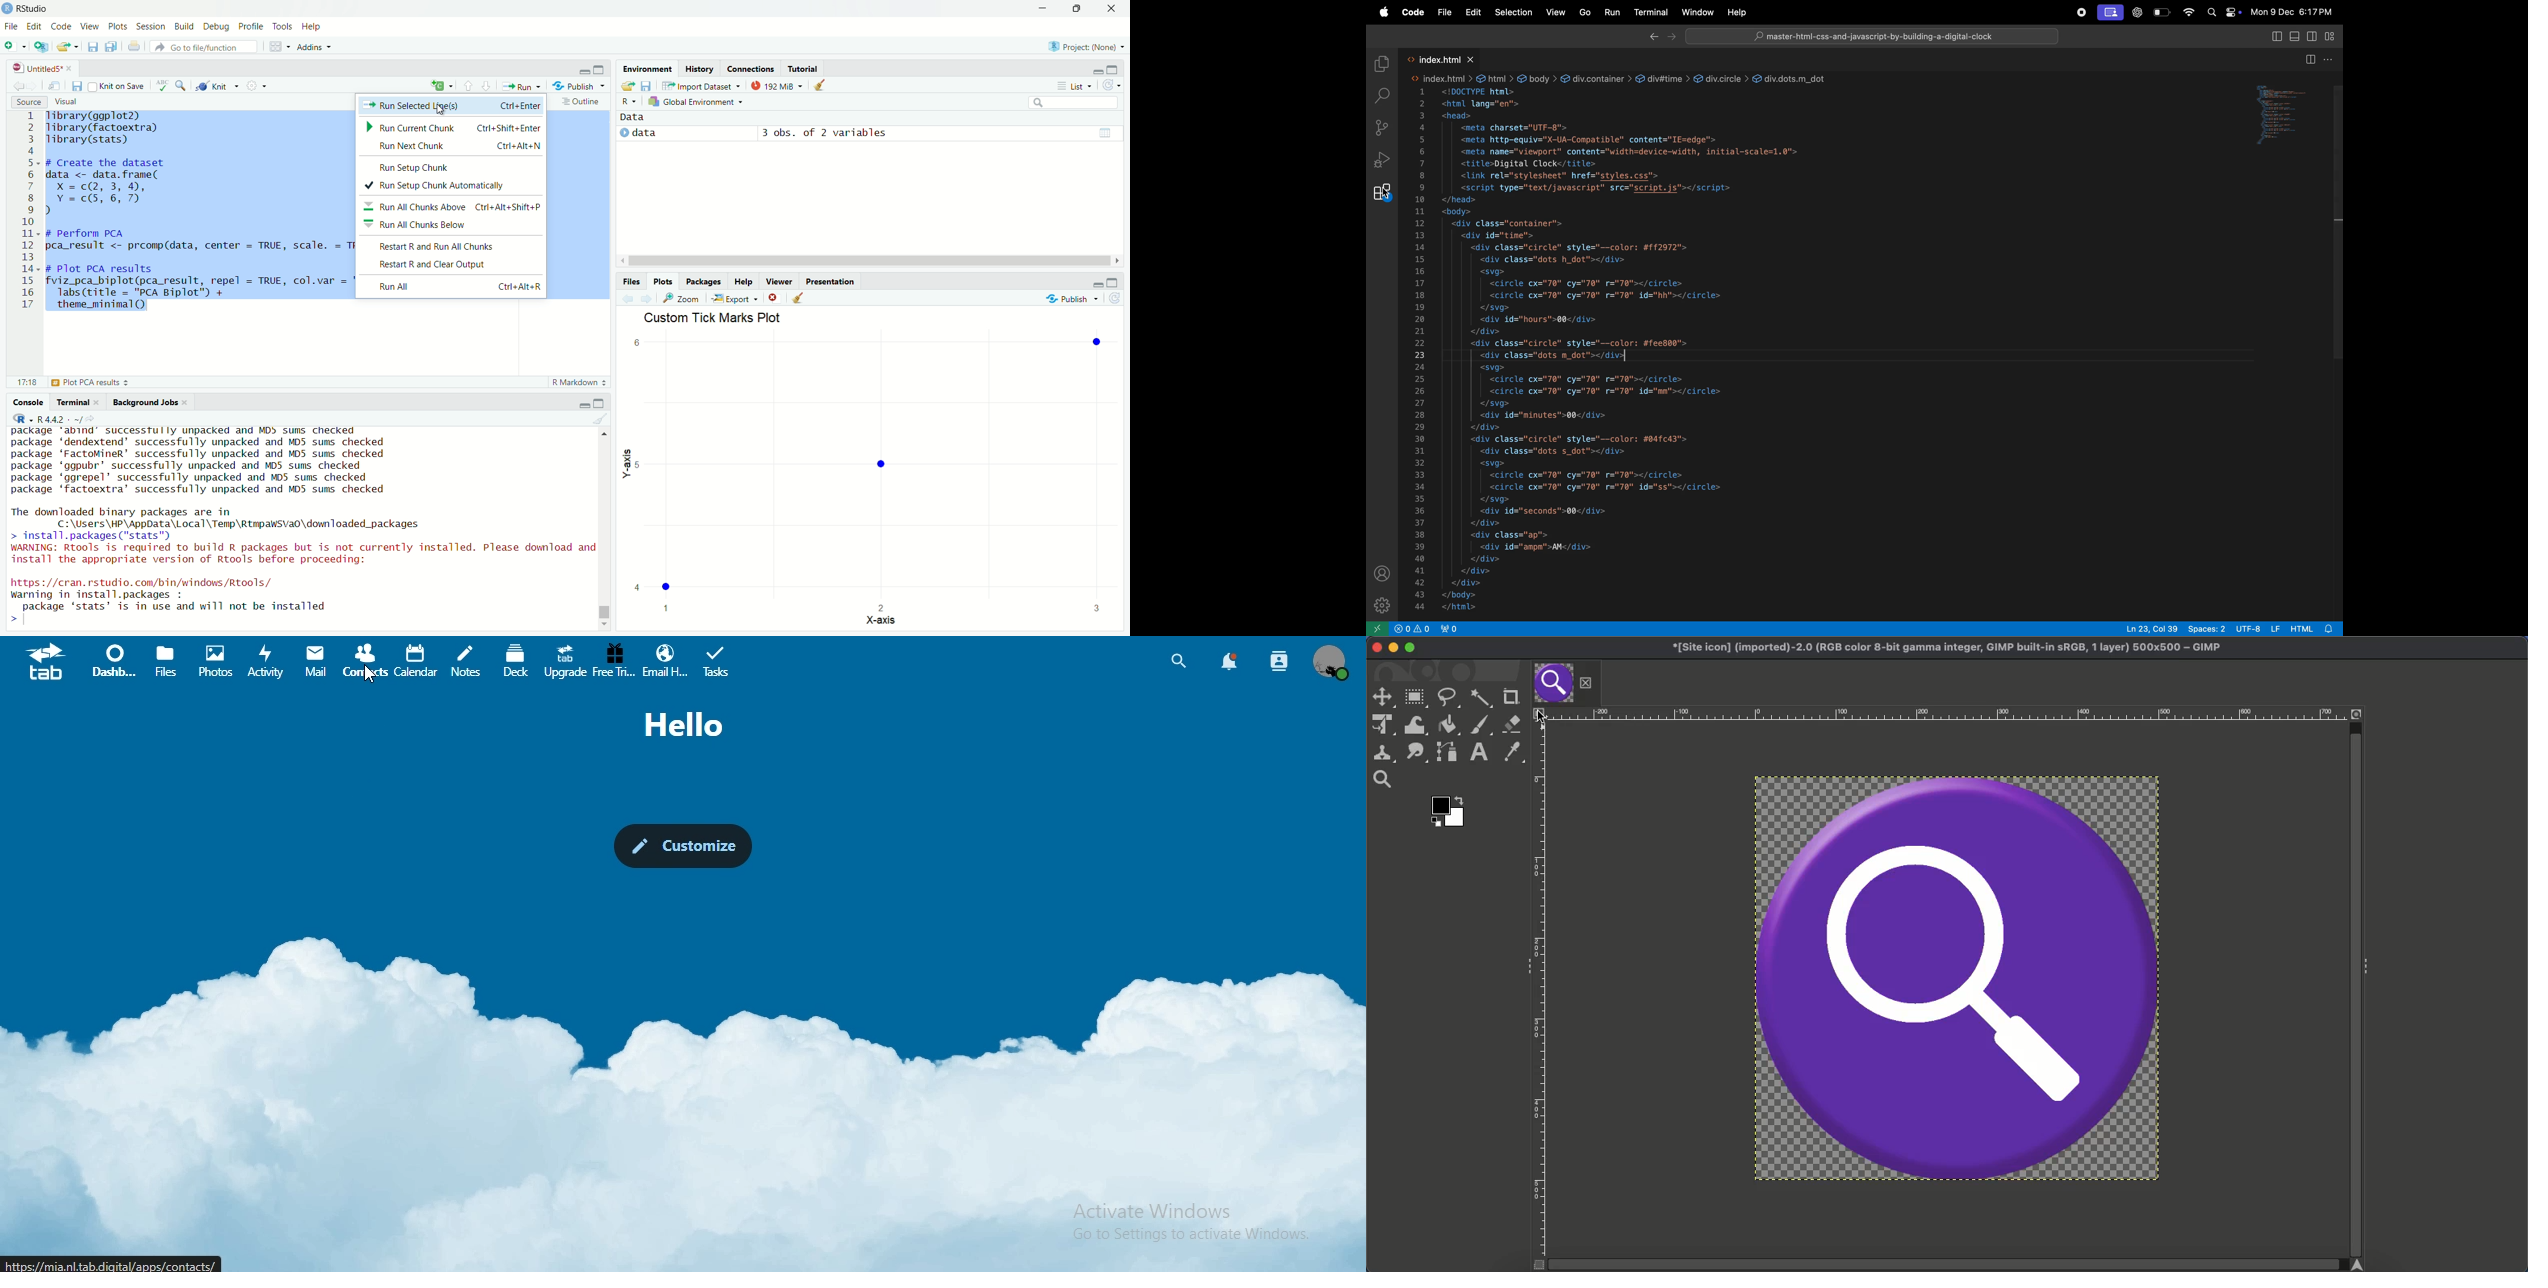  Describe the element at coordinates (92, 47) in the screenshot. I see `save current document` at that location.